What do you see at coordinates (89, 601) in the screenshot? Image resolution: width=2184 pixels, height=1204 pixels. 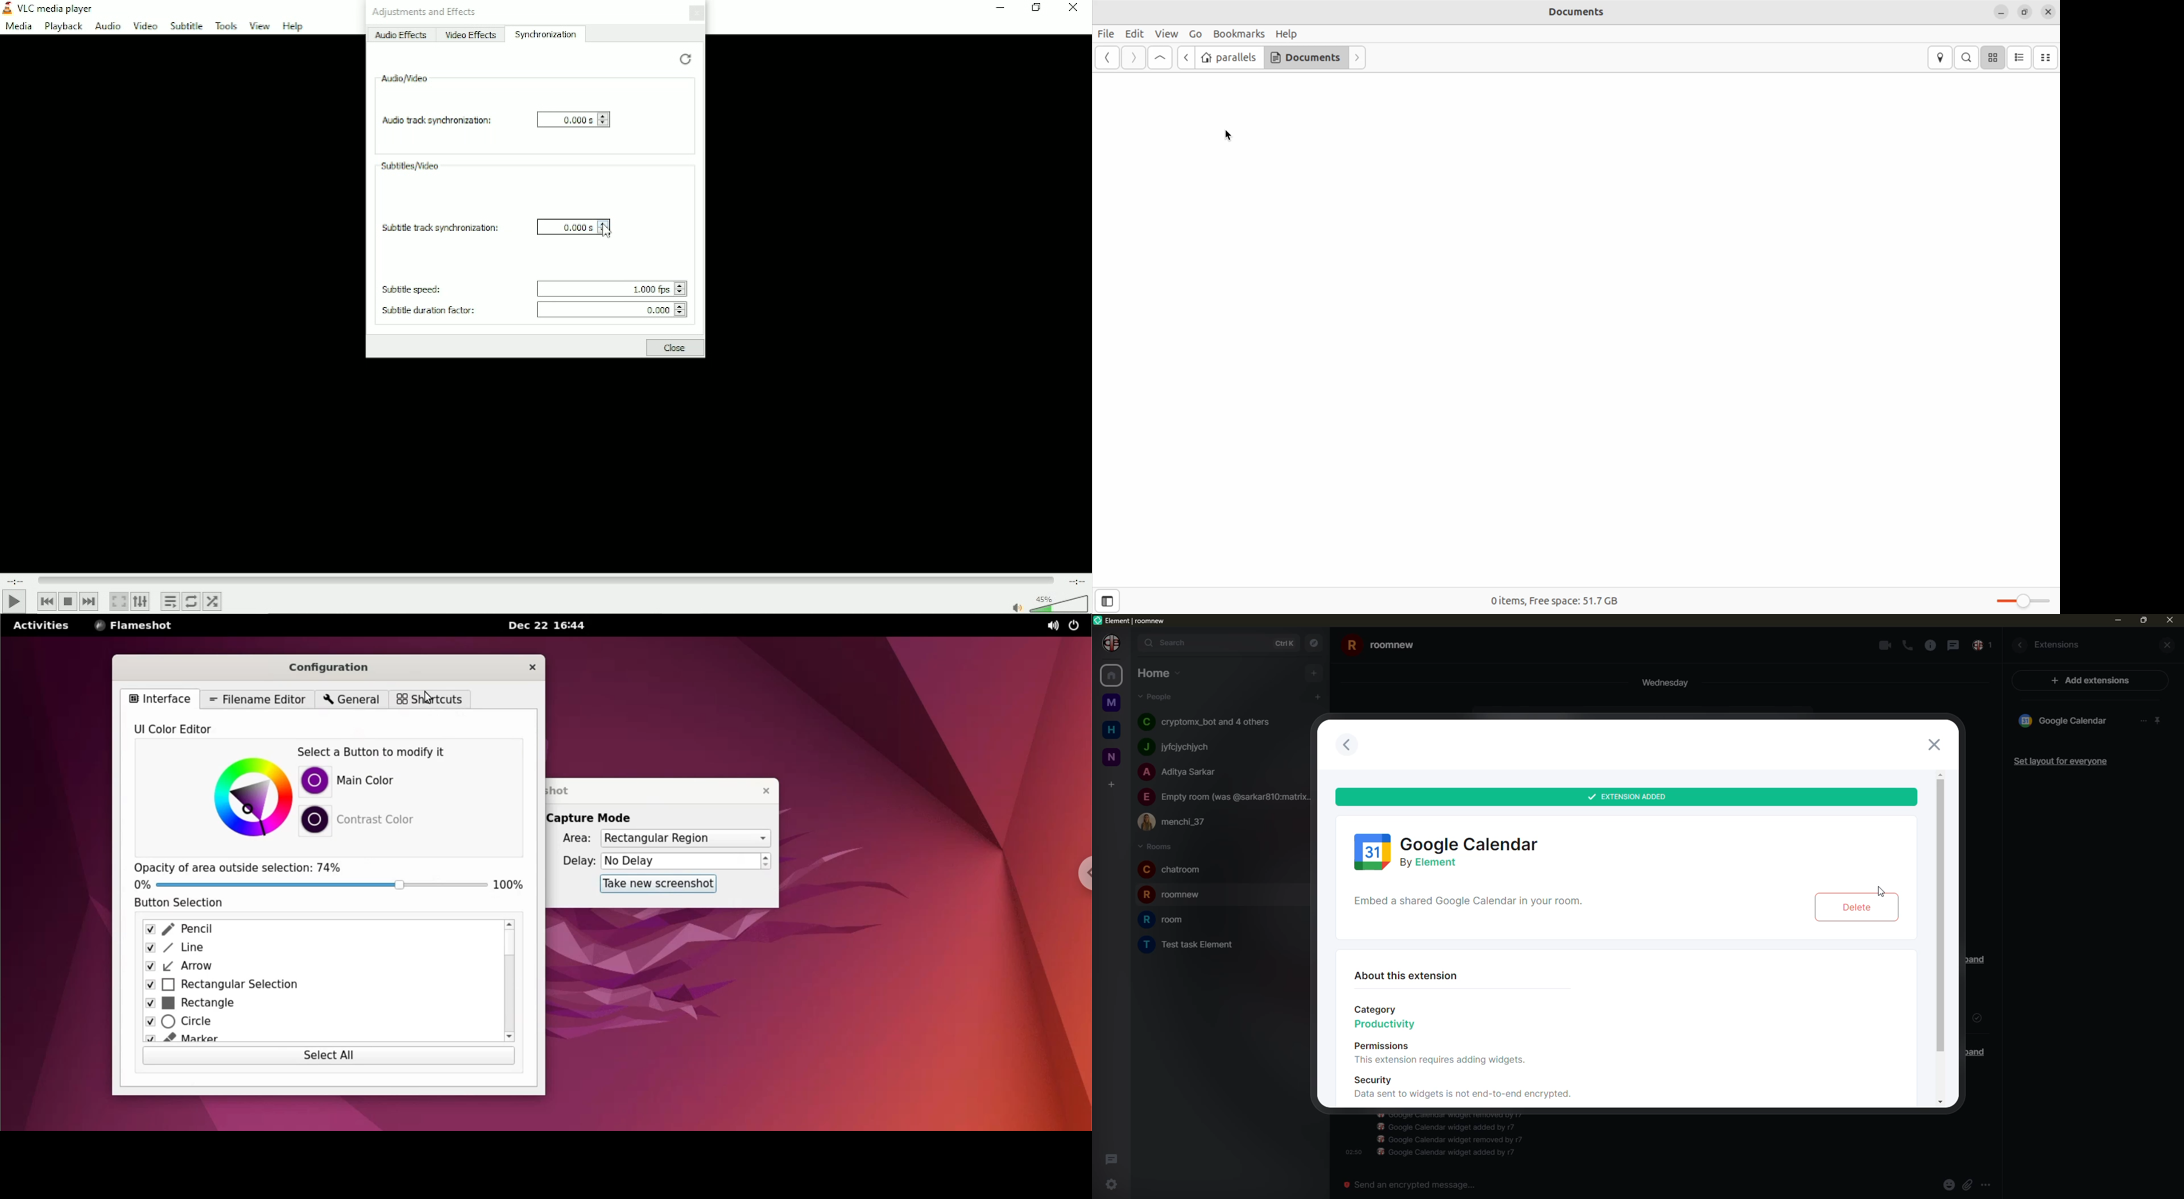 I see `Next` at bounding box center [89, 601].